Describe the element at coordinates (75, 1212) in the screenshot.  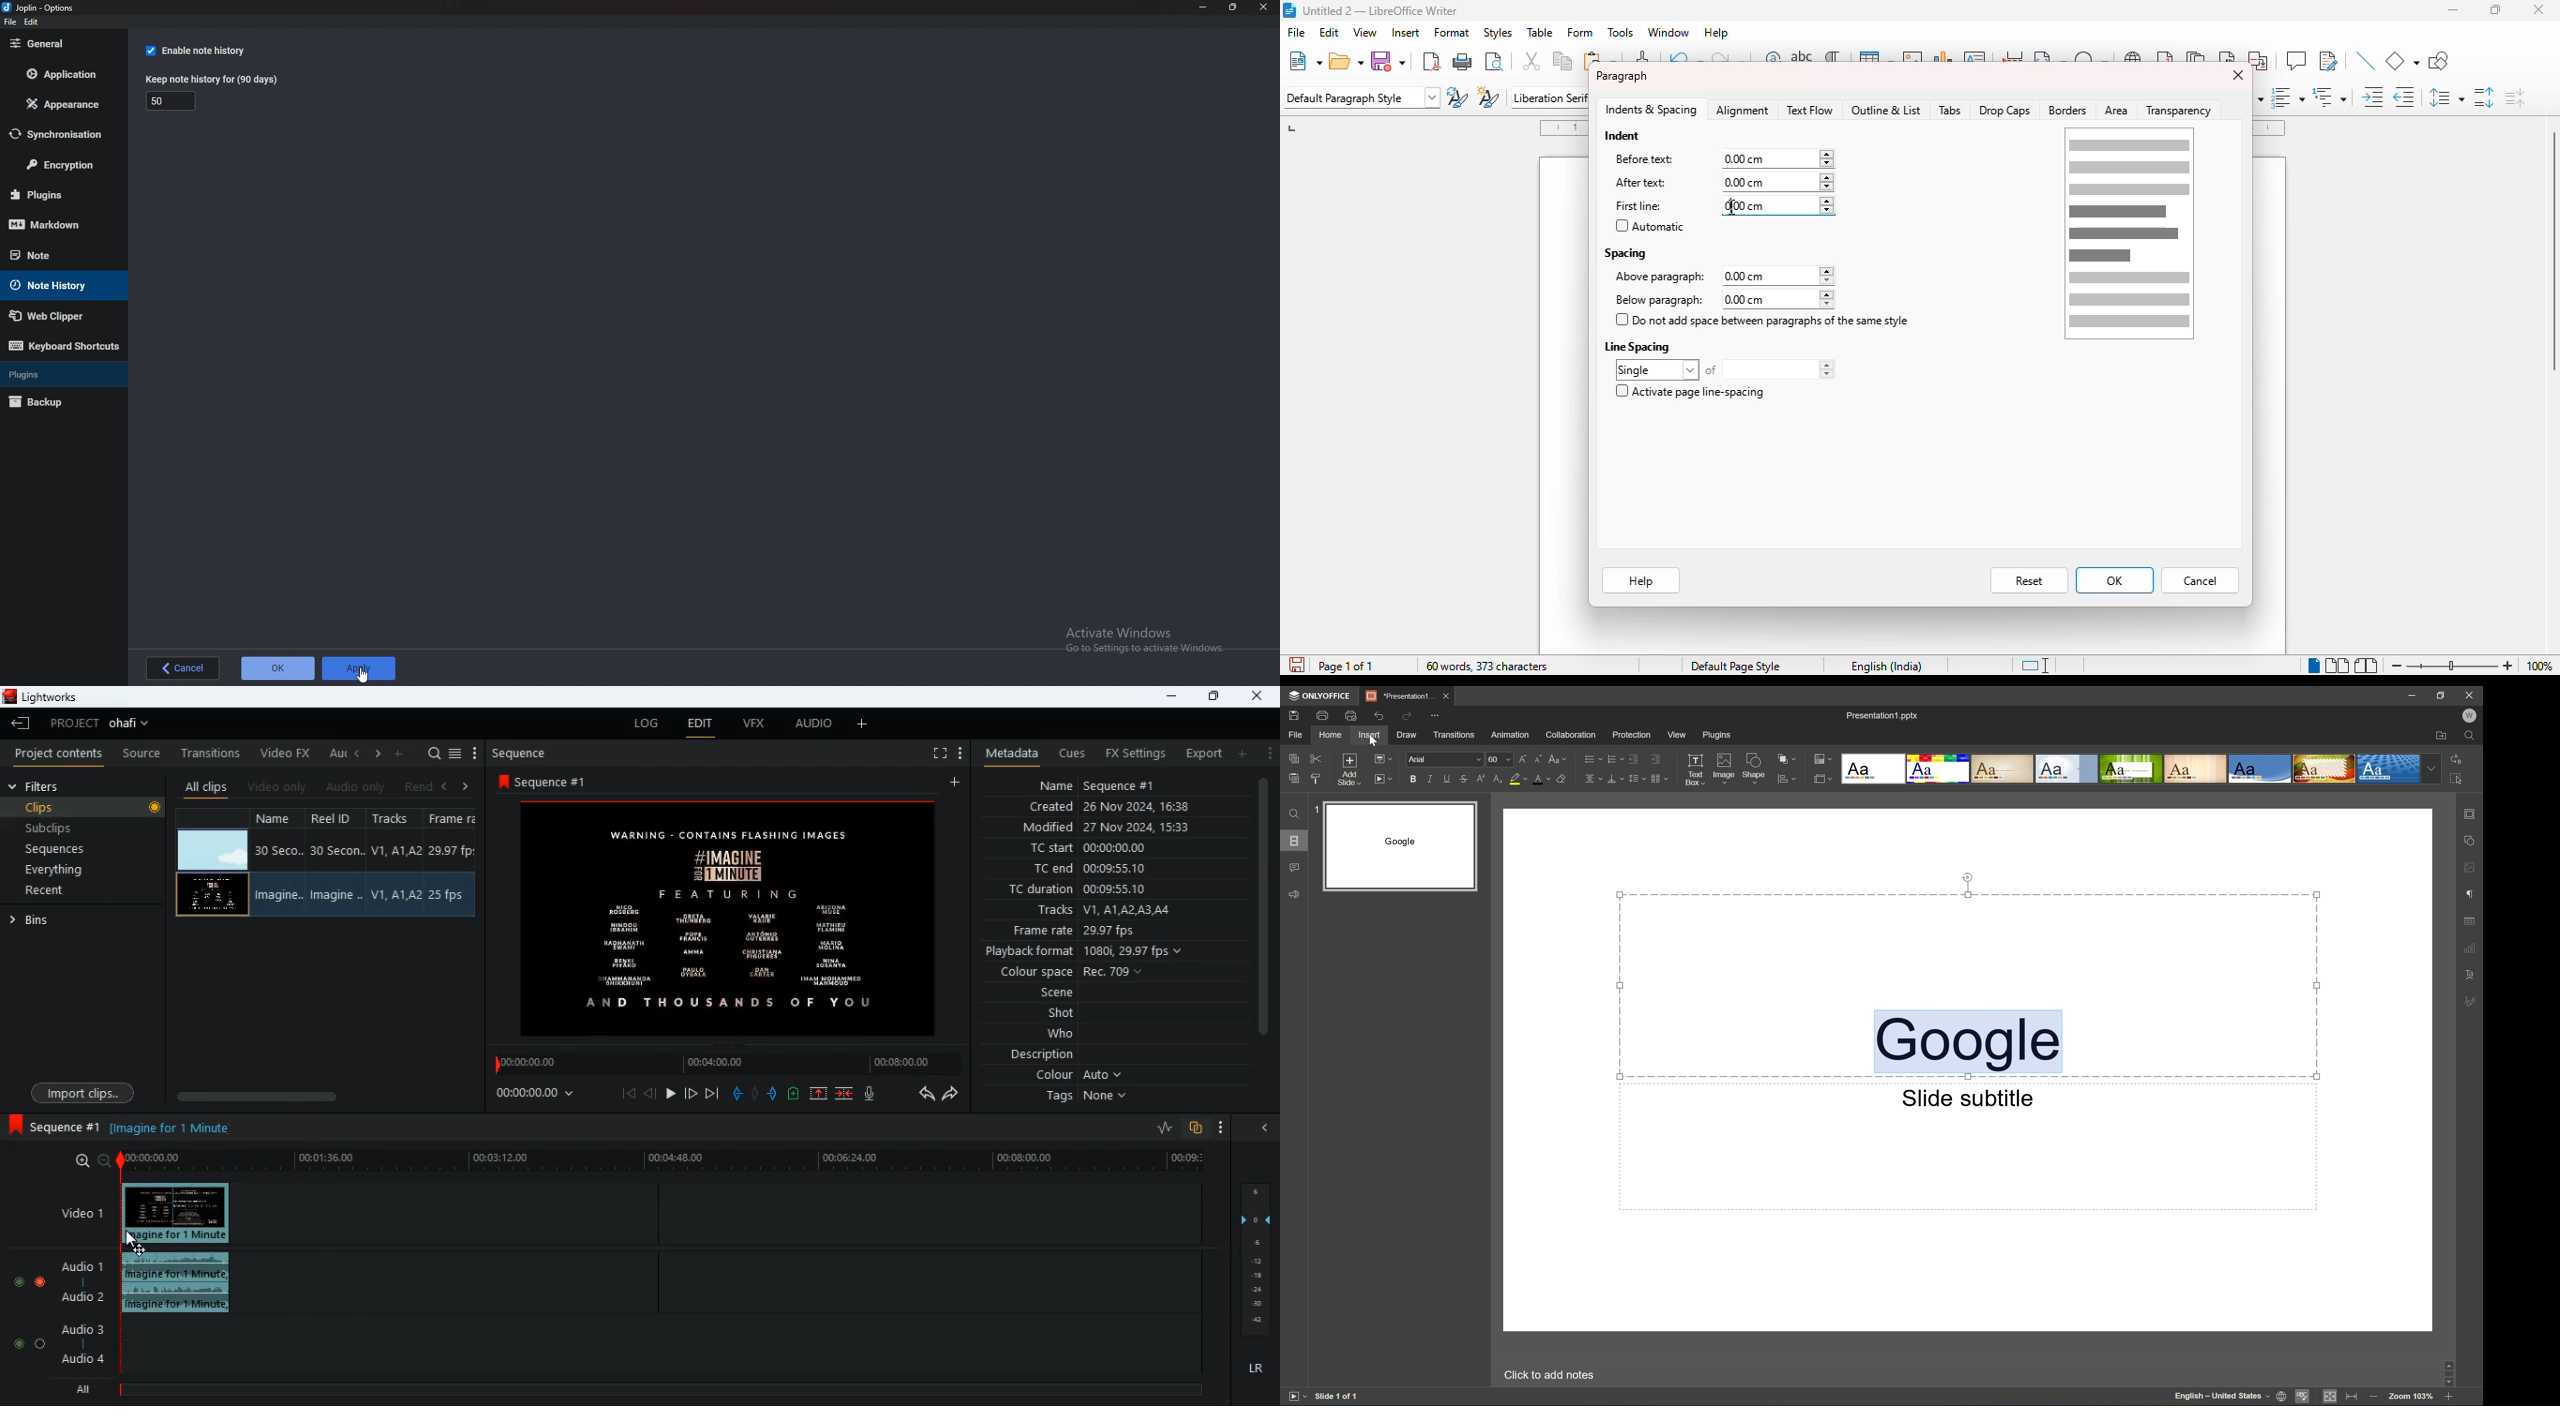
I see `video 1` at that location.